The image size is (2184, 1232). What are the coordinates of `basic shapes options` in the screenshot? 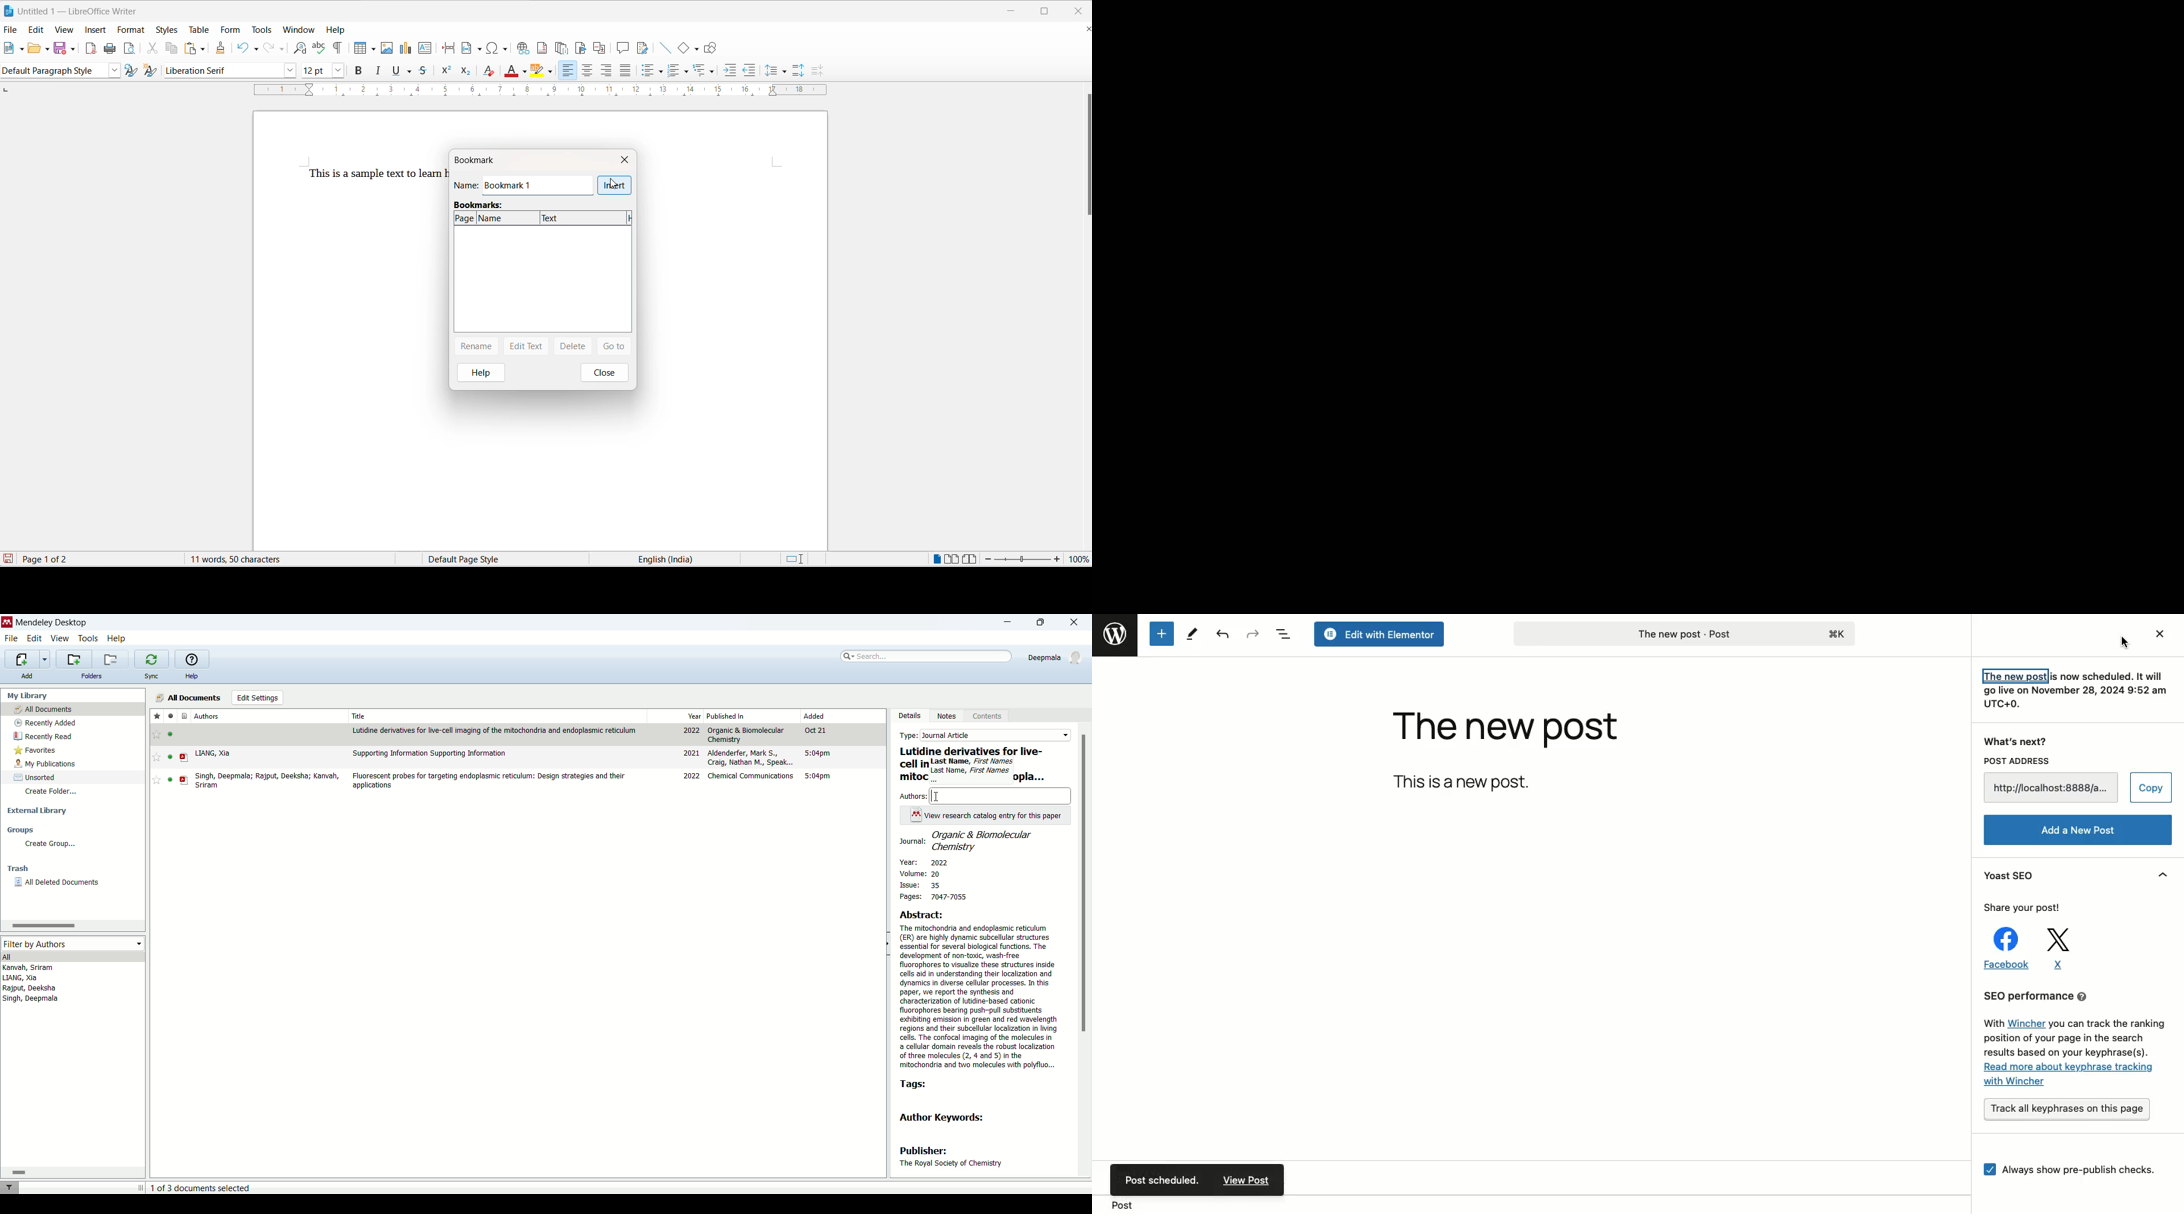 It's located at (694, 47).